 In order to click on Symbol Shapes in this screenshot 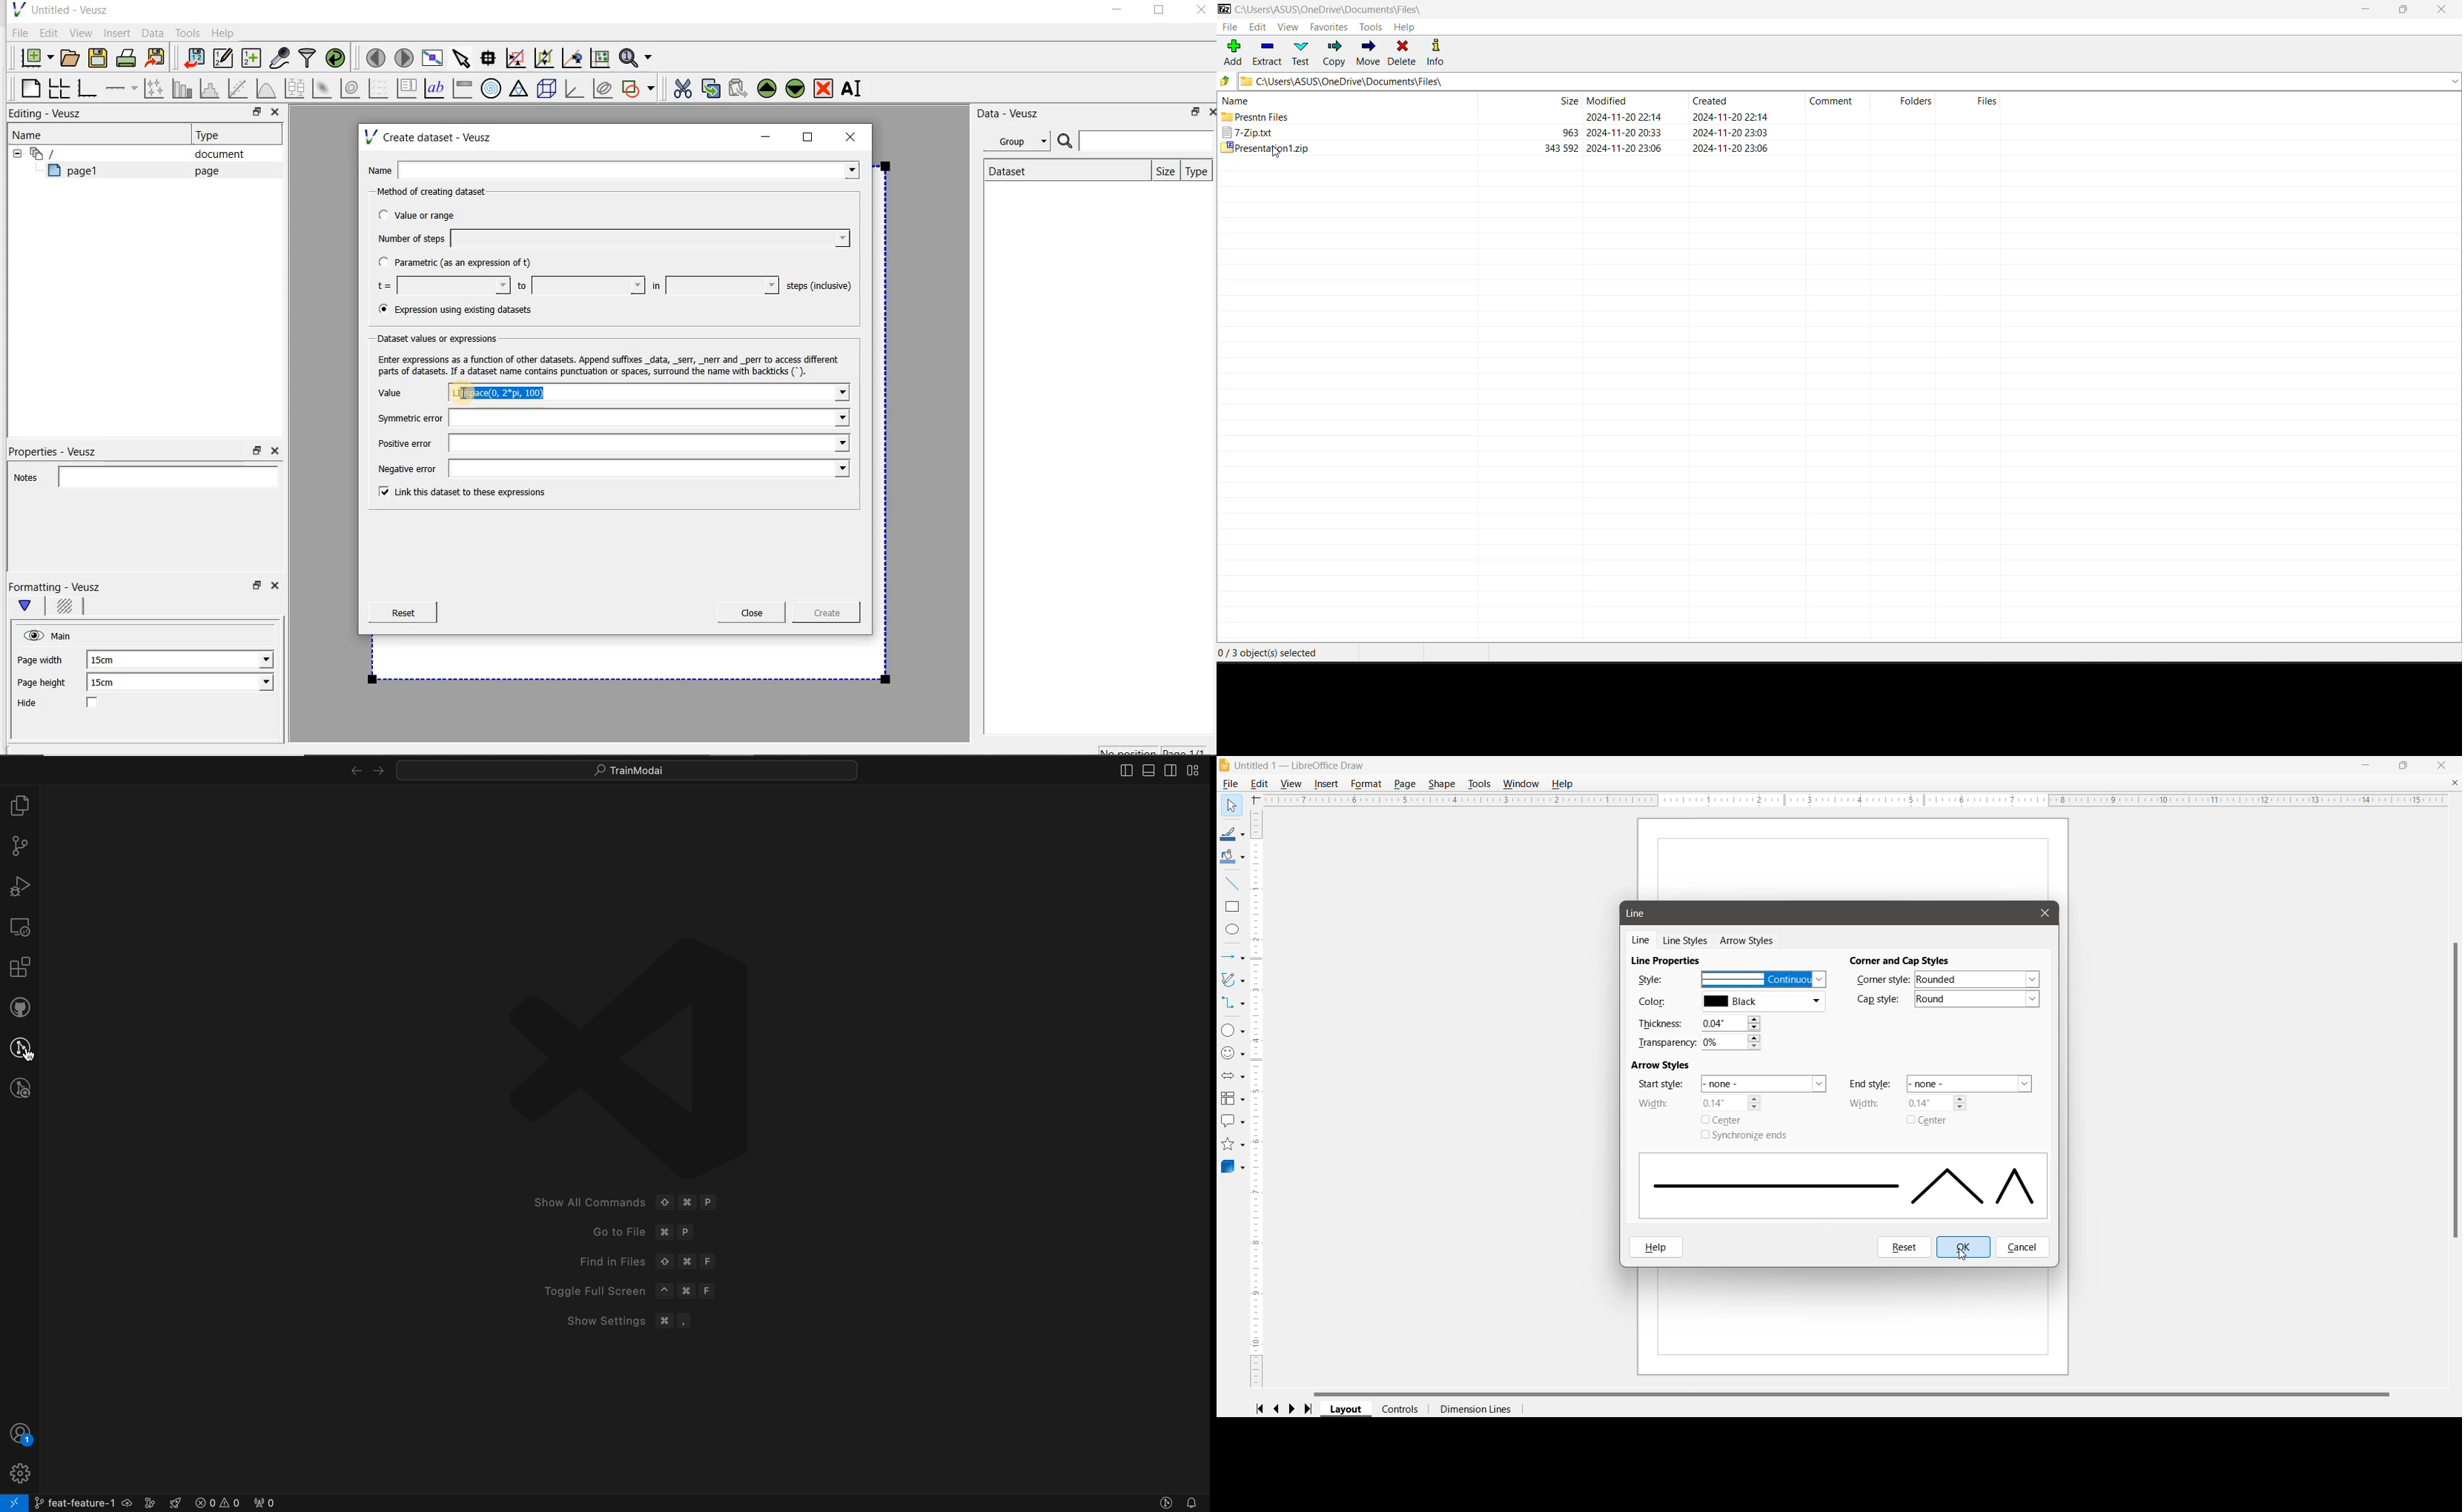, I will do `click(1233, 1054)`.